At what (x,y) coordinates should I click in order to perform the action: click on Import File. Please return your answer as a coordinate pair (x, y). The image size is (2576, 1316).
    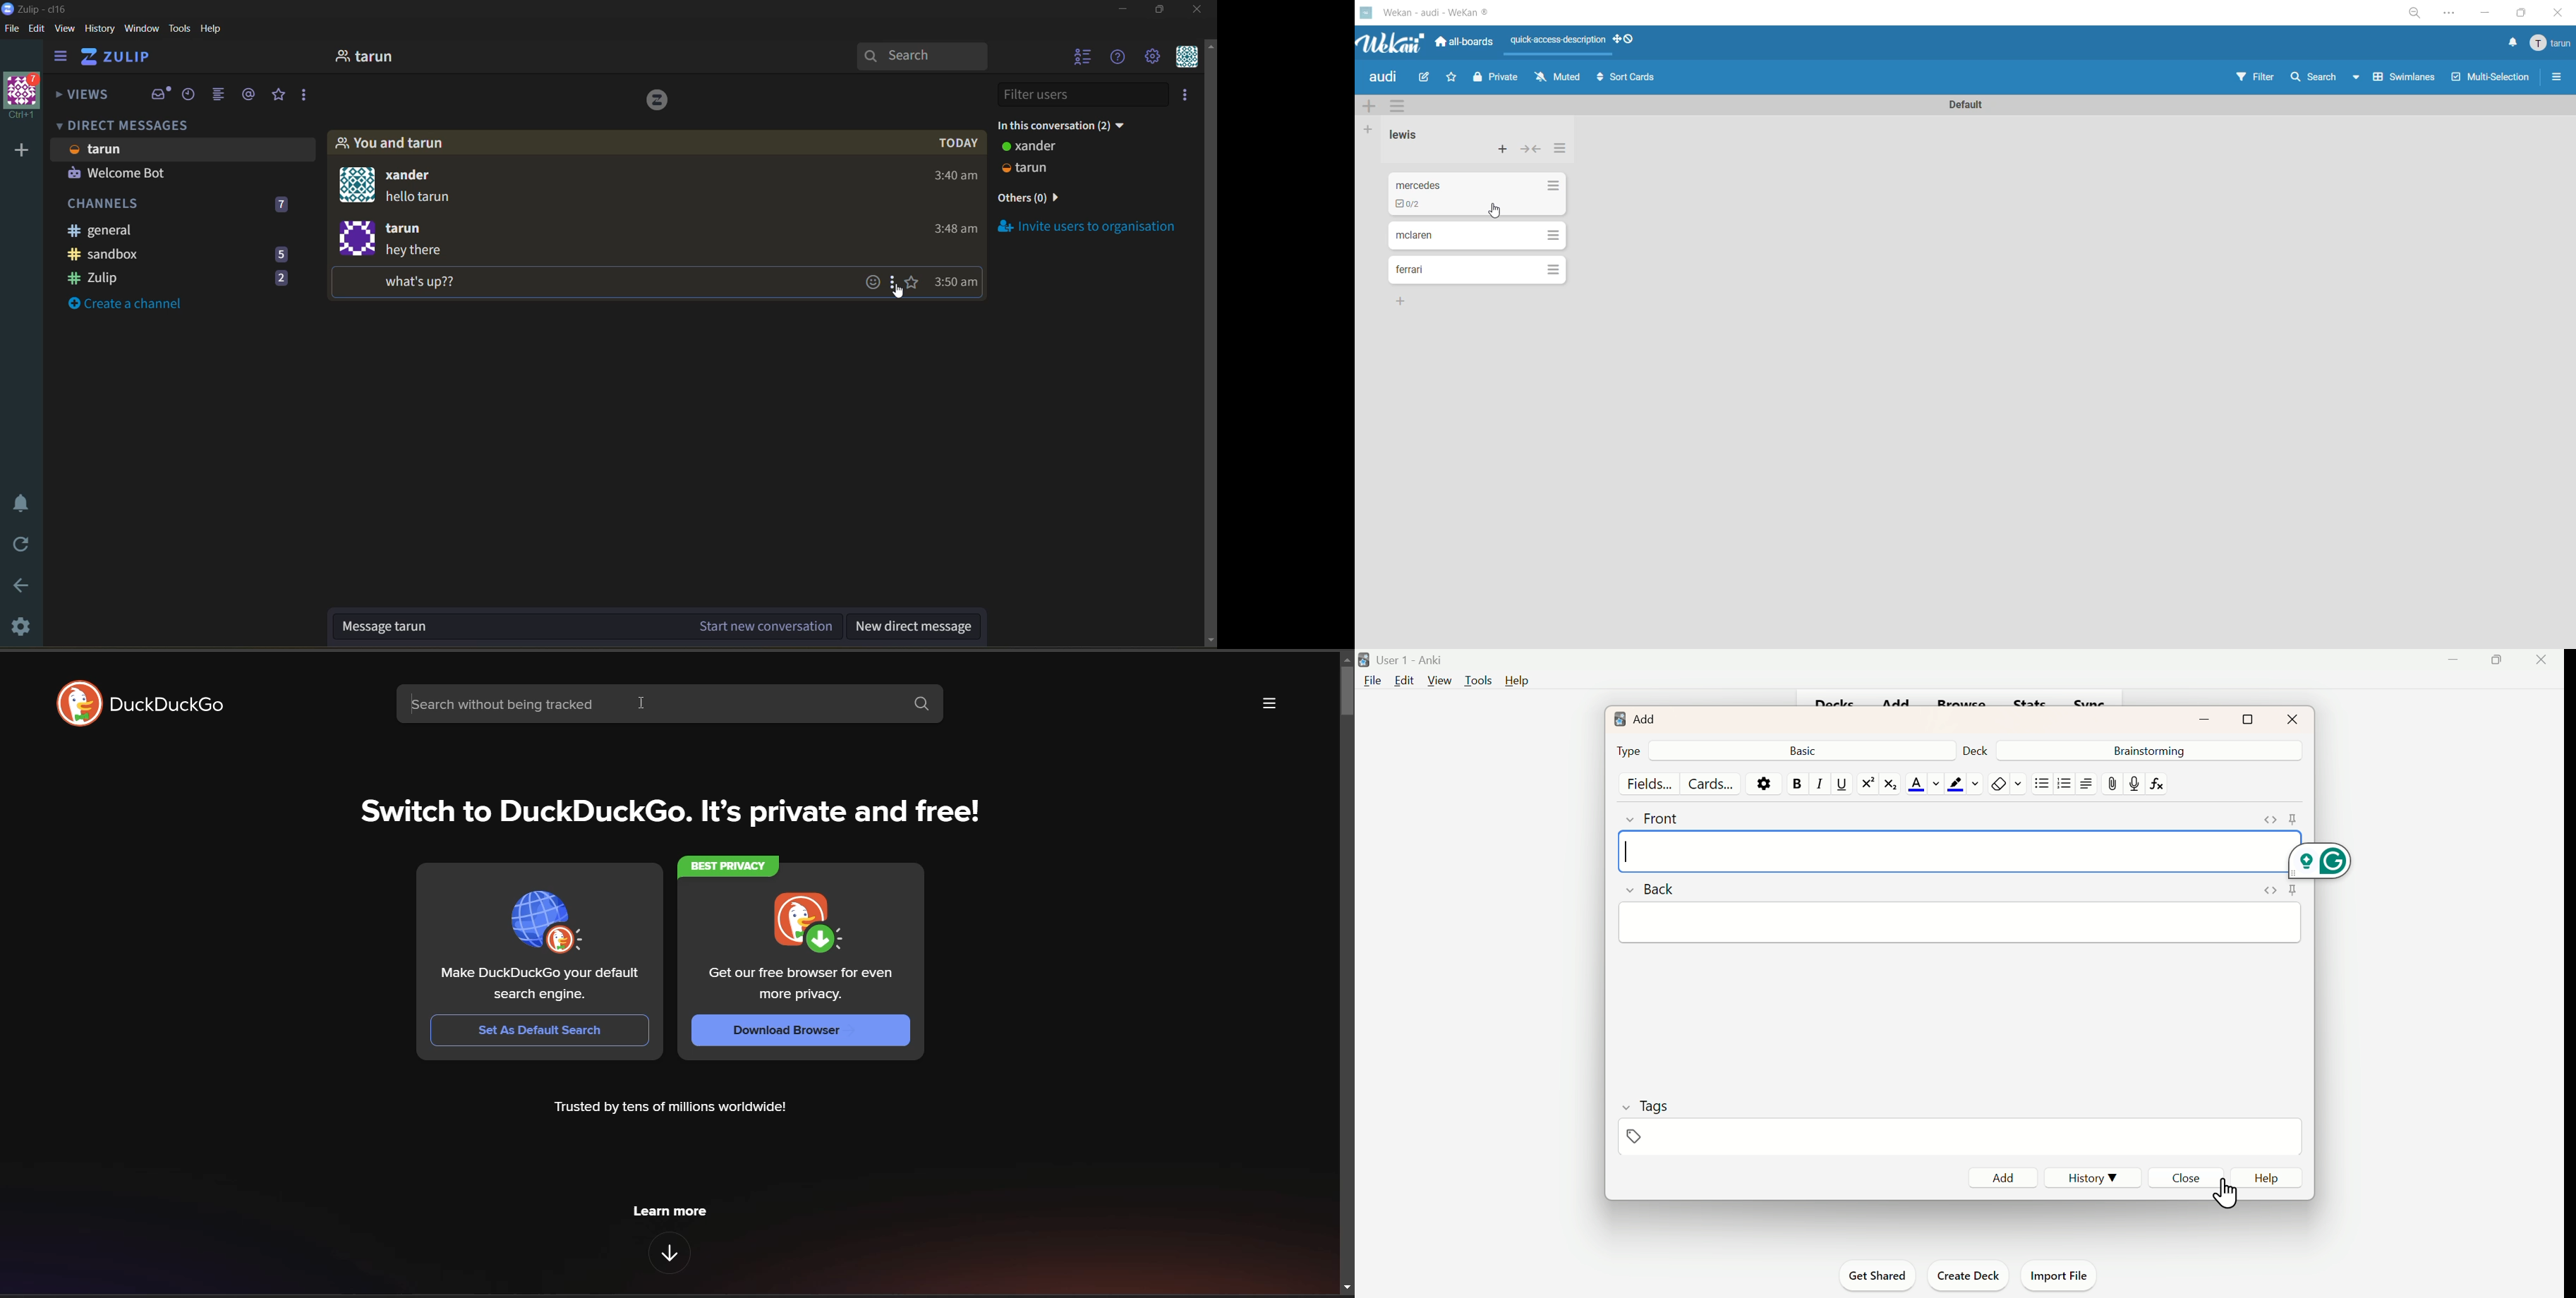
    Looking at the image, I should click on (2061, 1273).